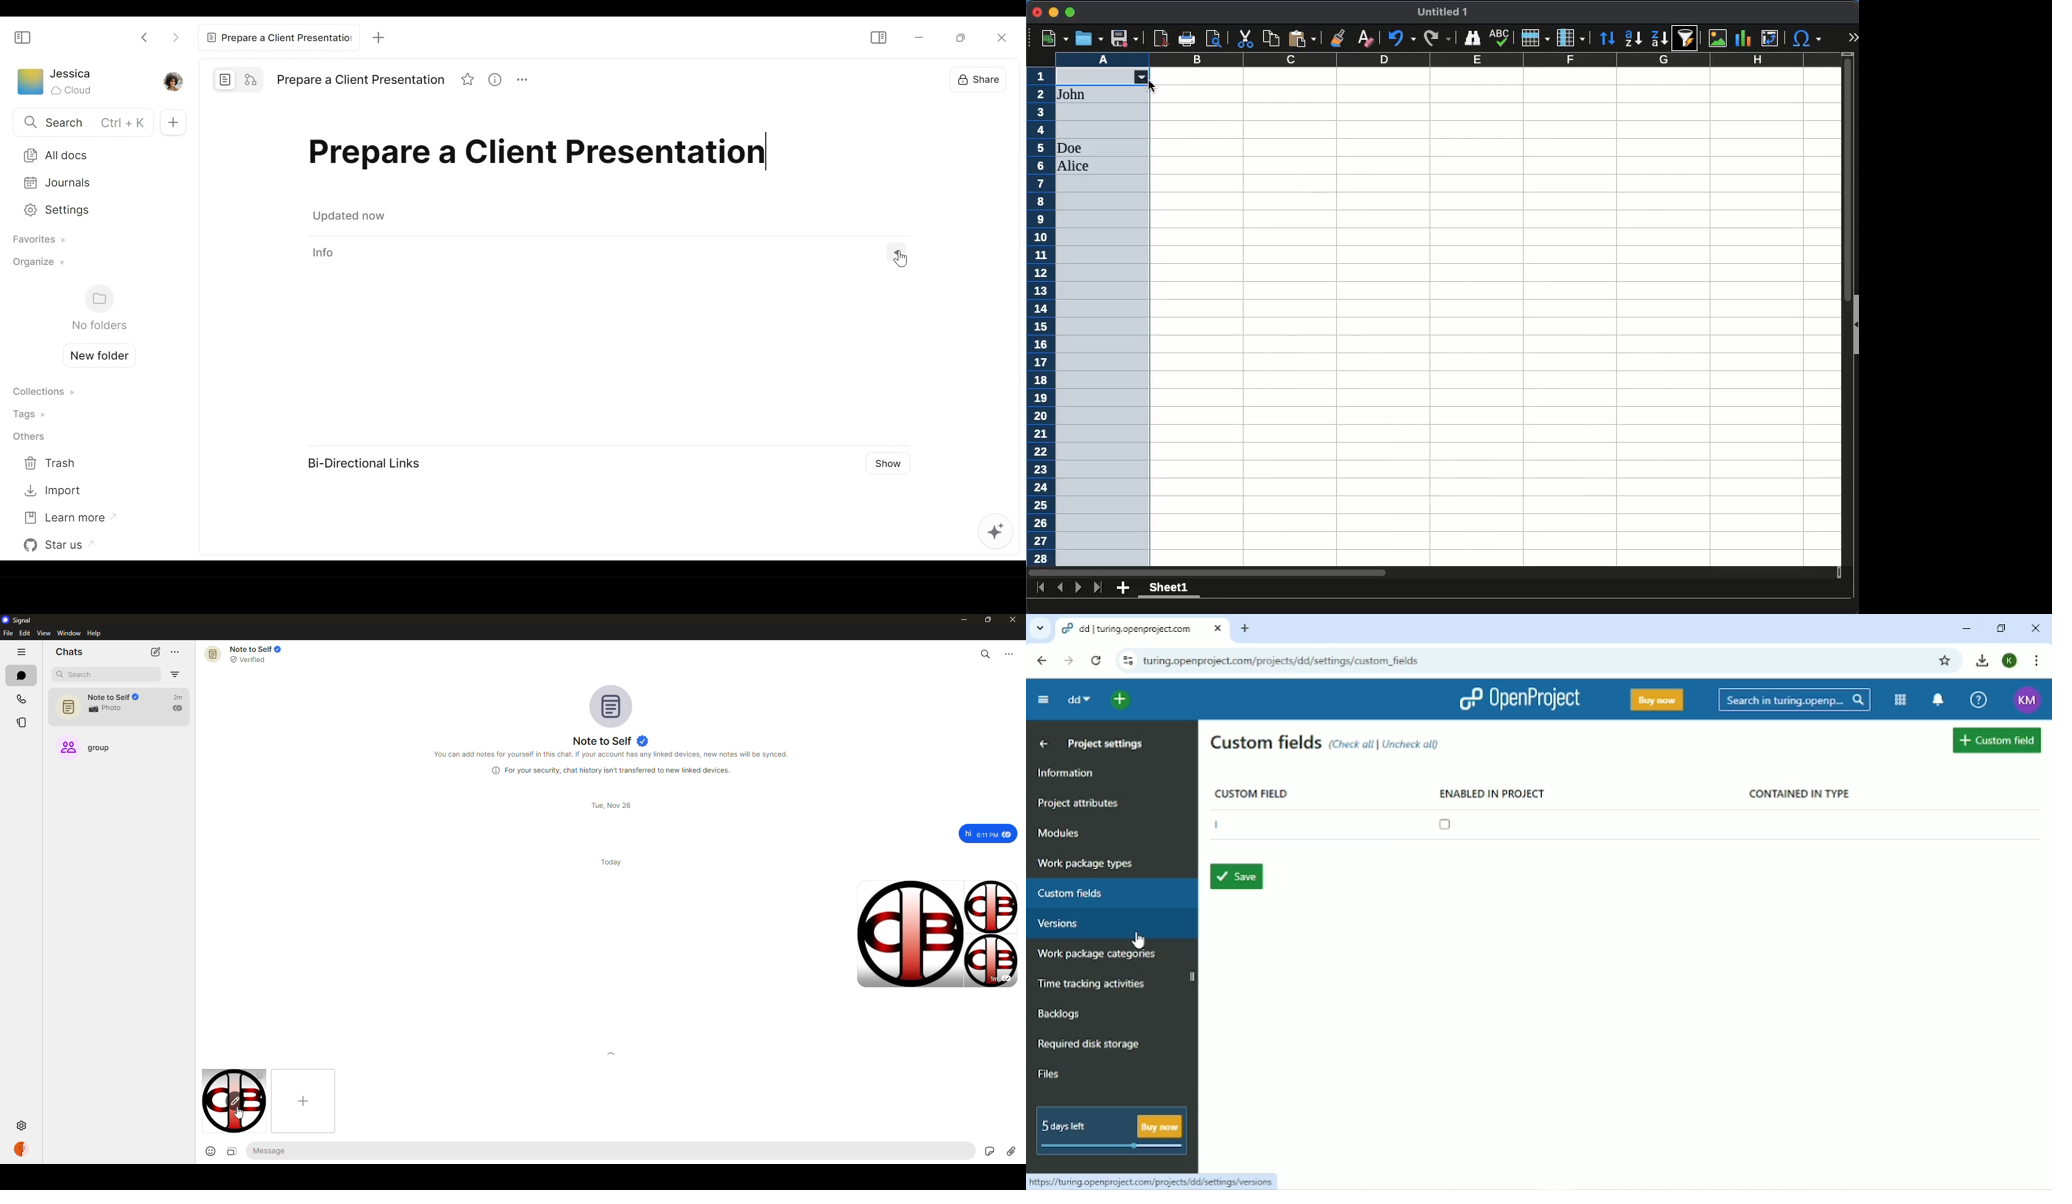  Describe the element at coordinates (145, 36) in the screenshot. I see `Click to go back` at that location.